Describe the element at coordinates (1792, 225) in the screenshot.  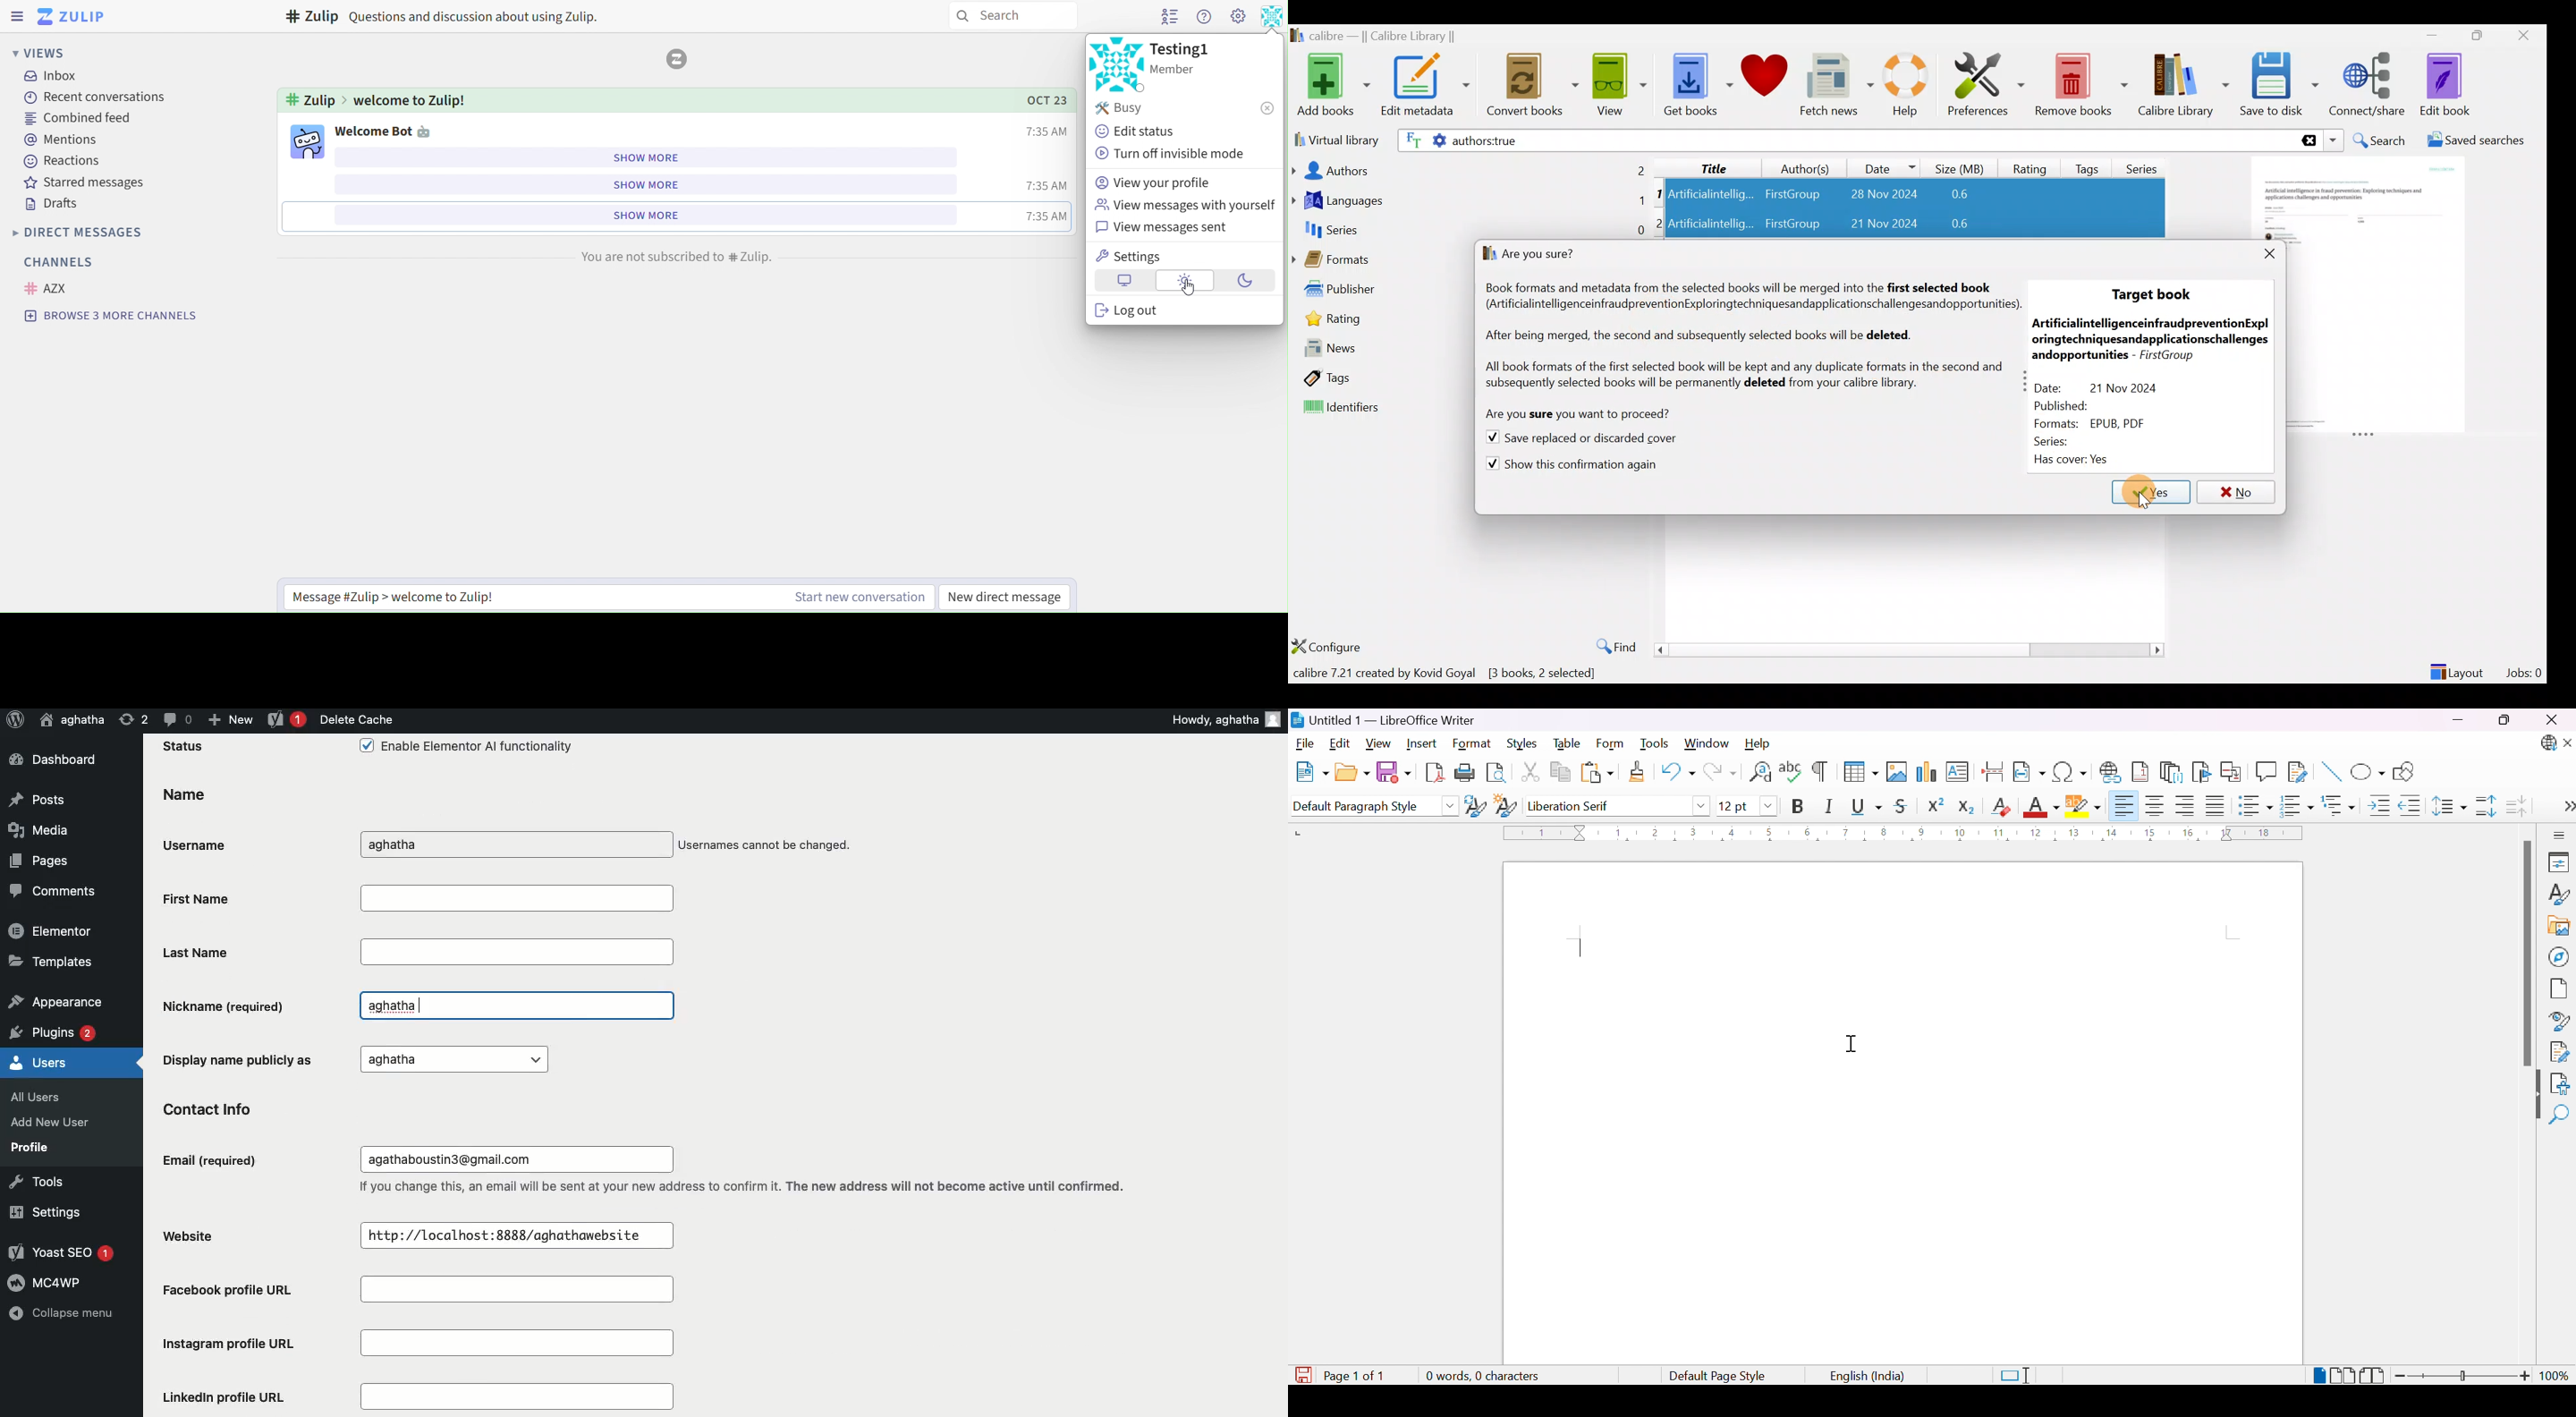
I see `FirstGroup` at that location.